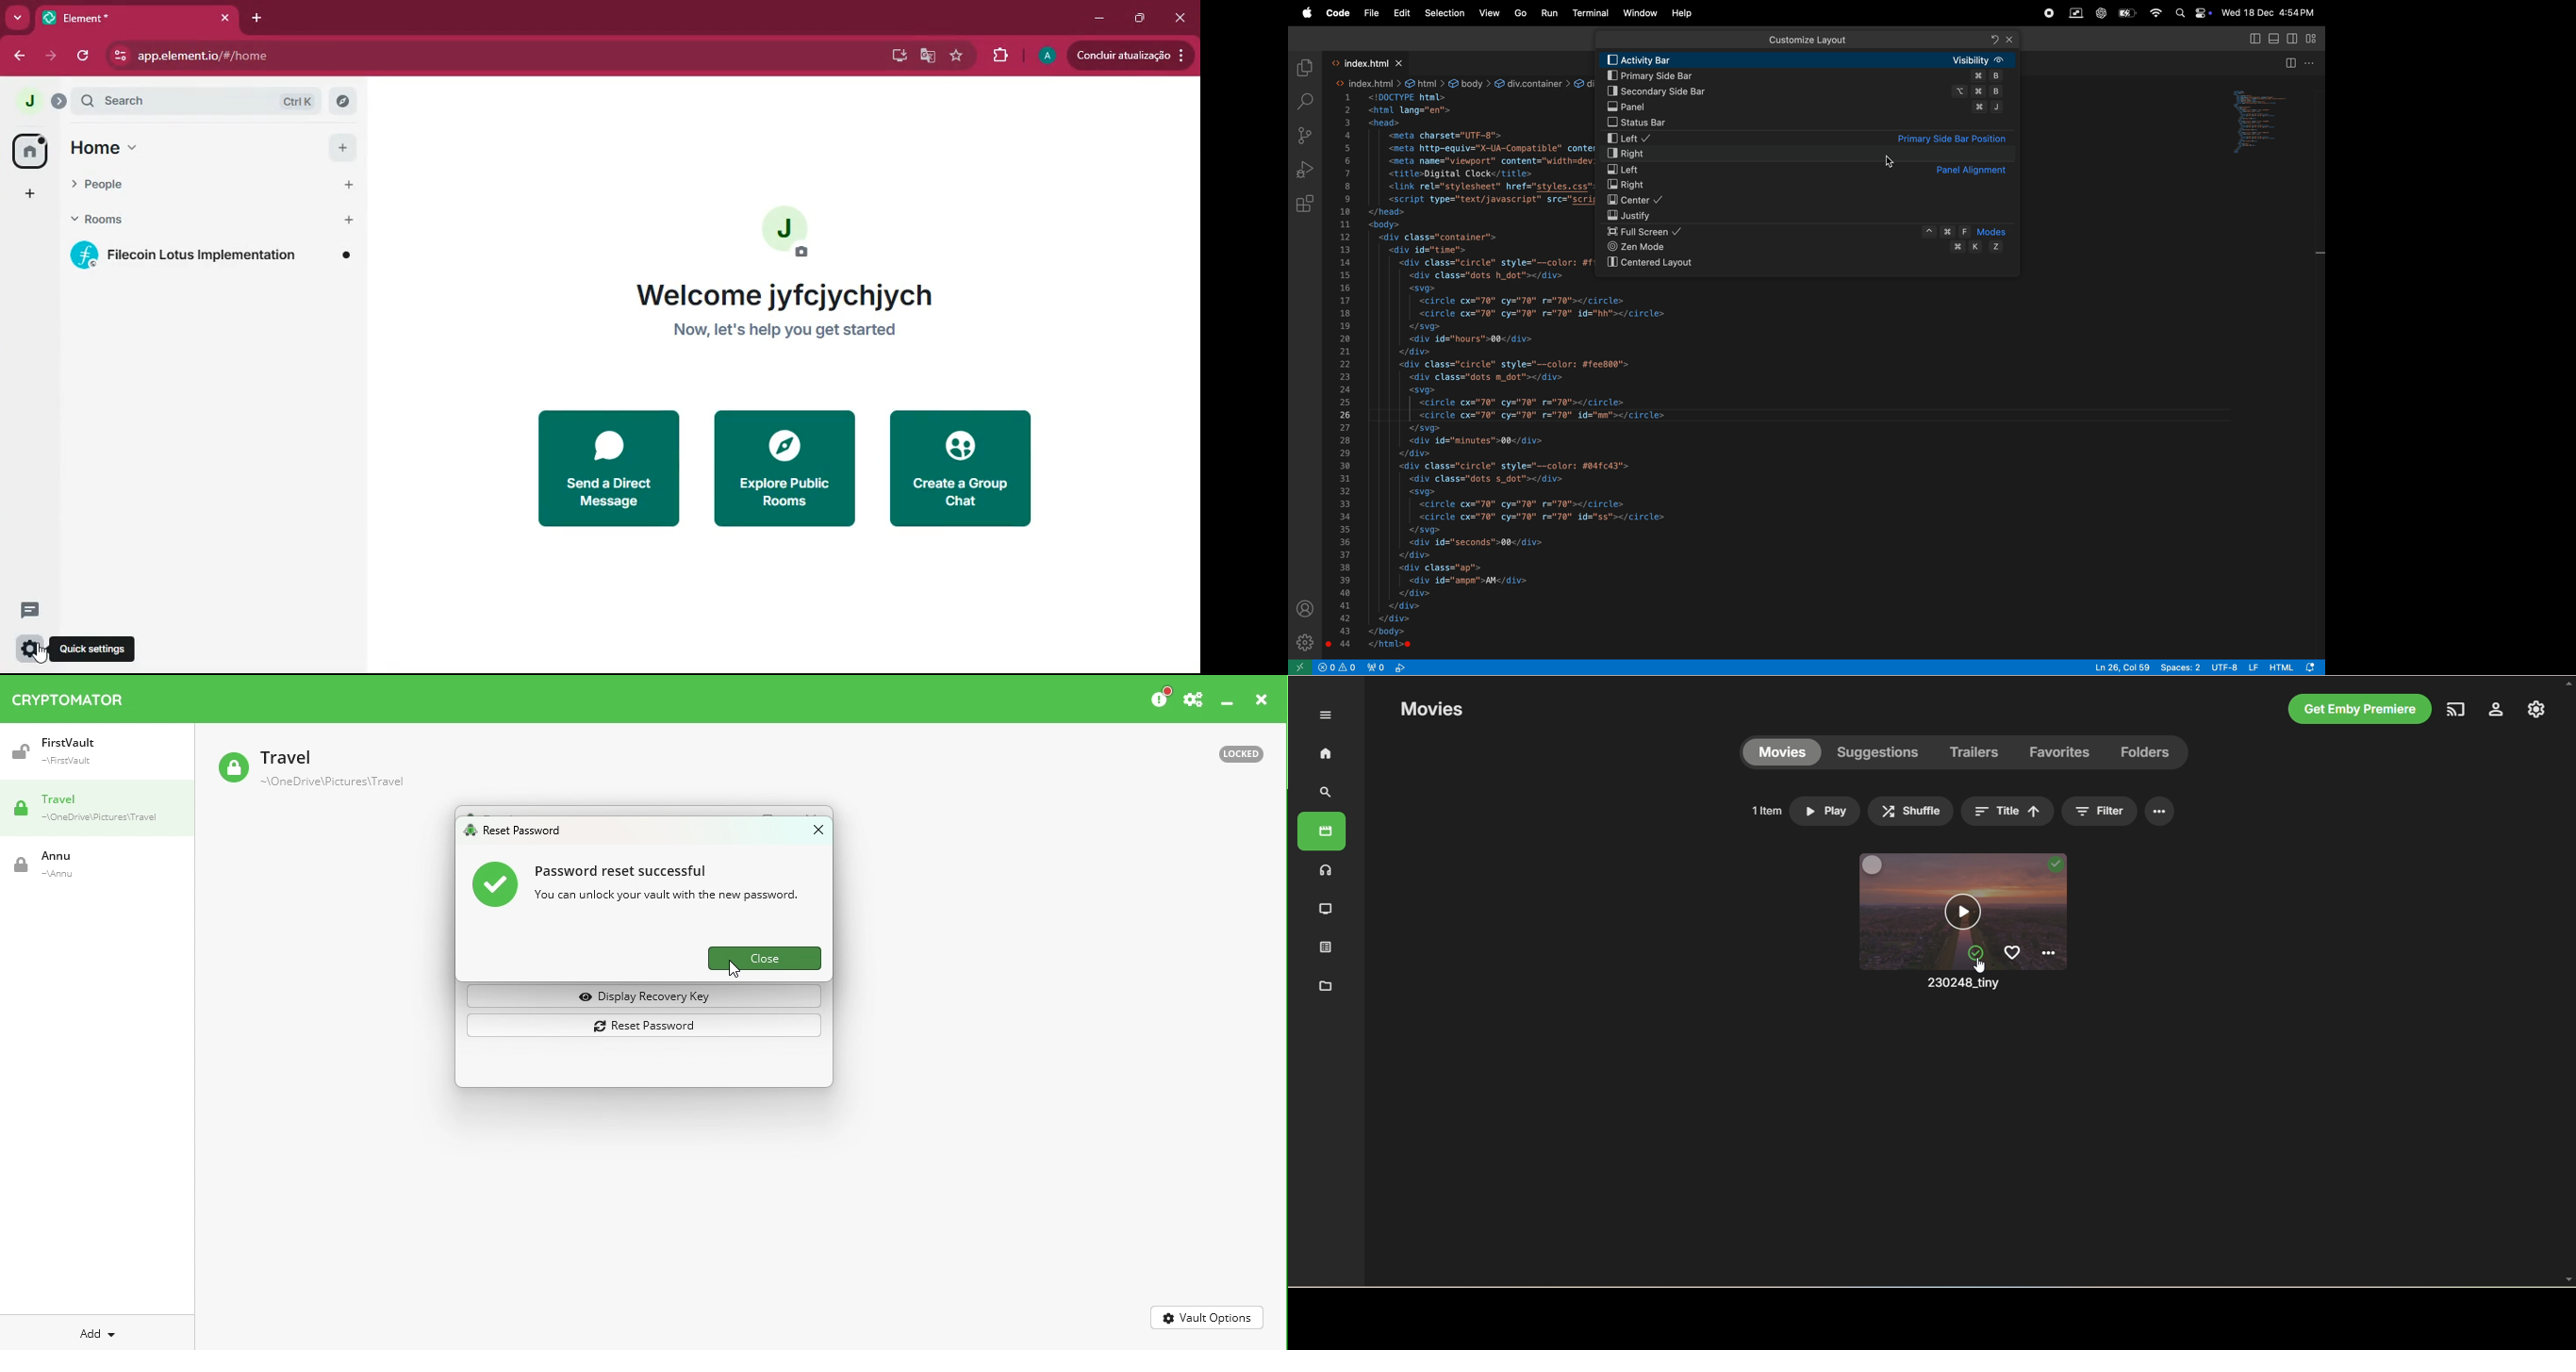 This screenshot has height=1372, width=2576. What do you see at coordinates (23, 195) in the screenshot?
I see `add` at bounding box center [23, 195].